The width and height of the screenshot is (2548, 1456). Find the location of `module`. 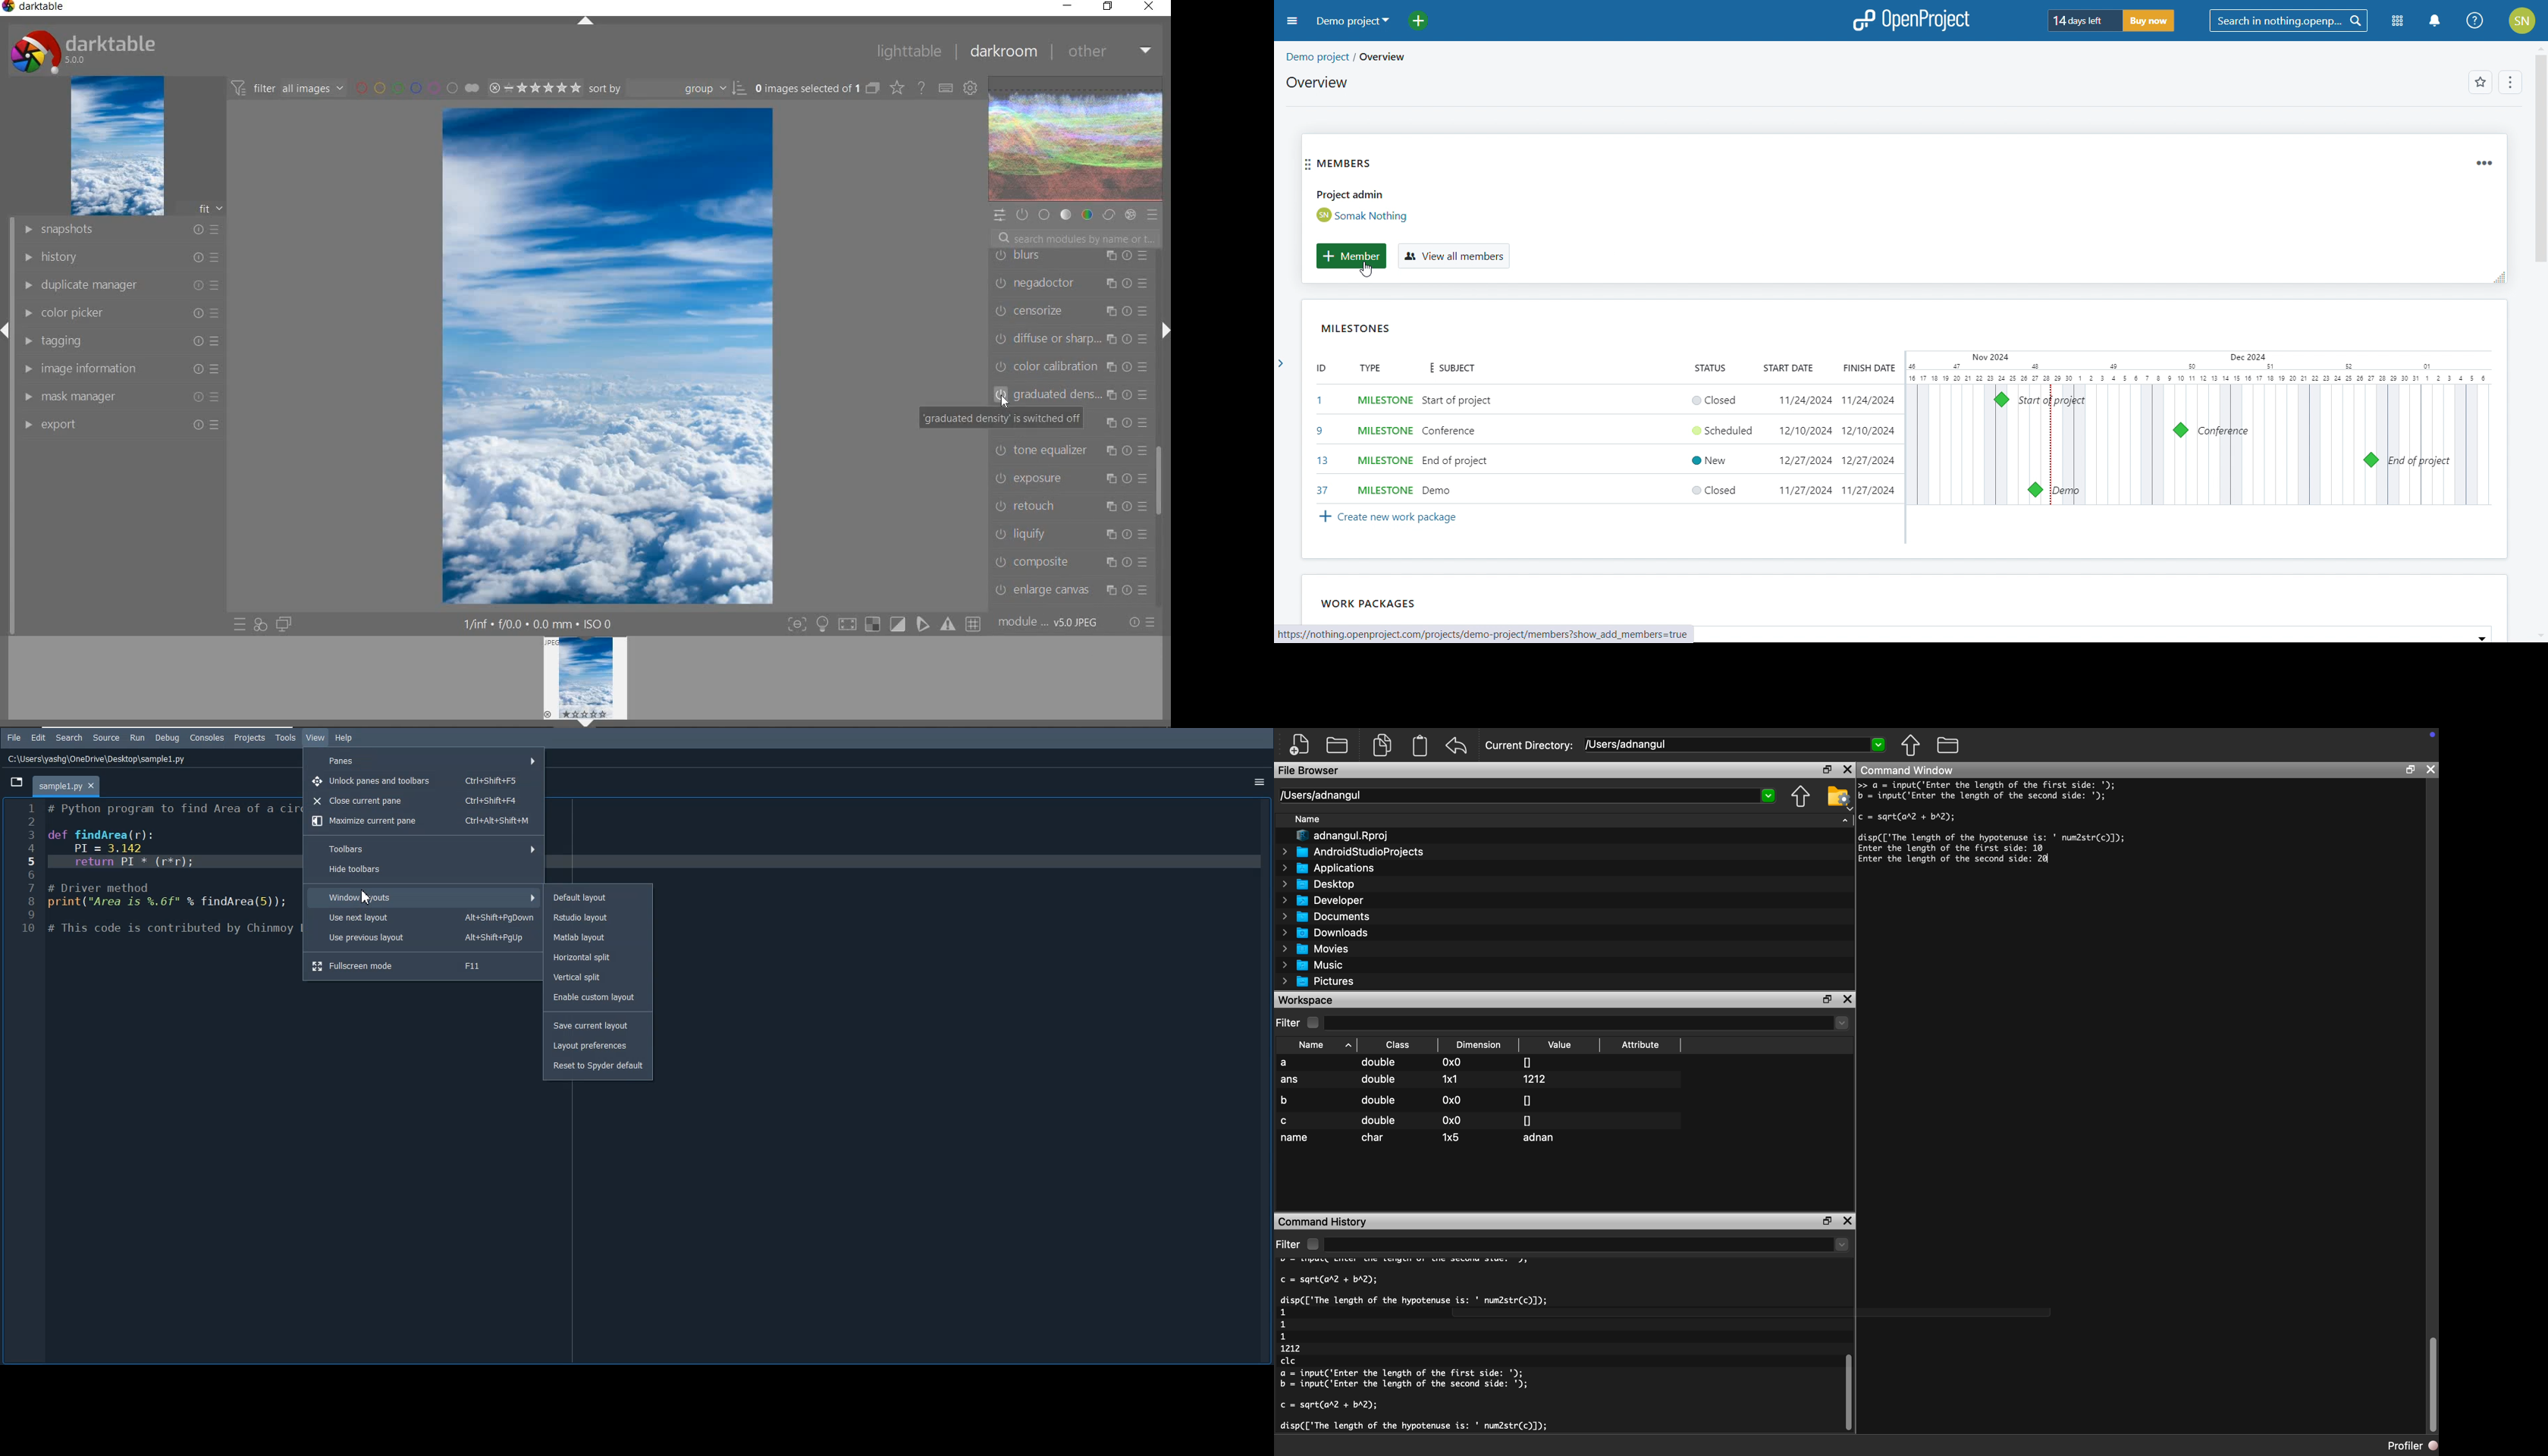

module is located at coordinates (2397, 21).